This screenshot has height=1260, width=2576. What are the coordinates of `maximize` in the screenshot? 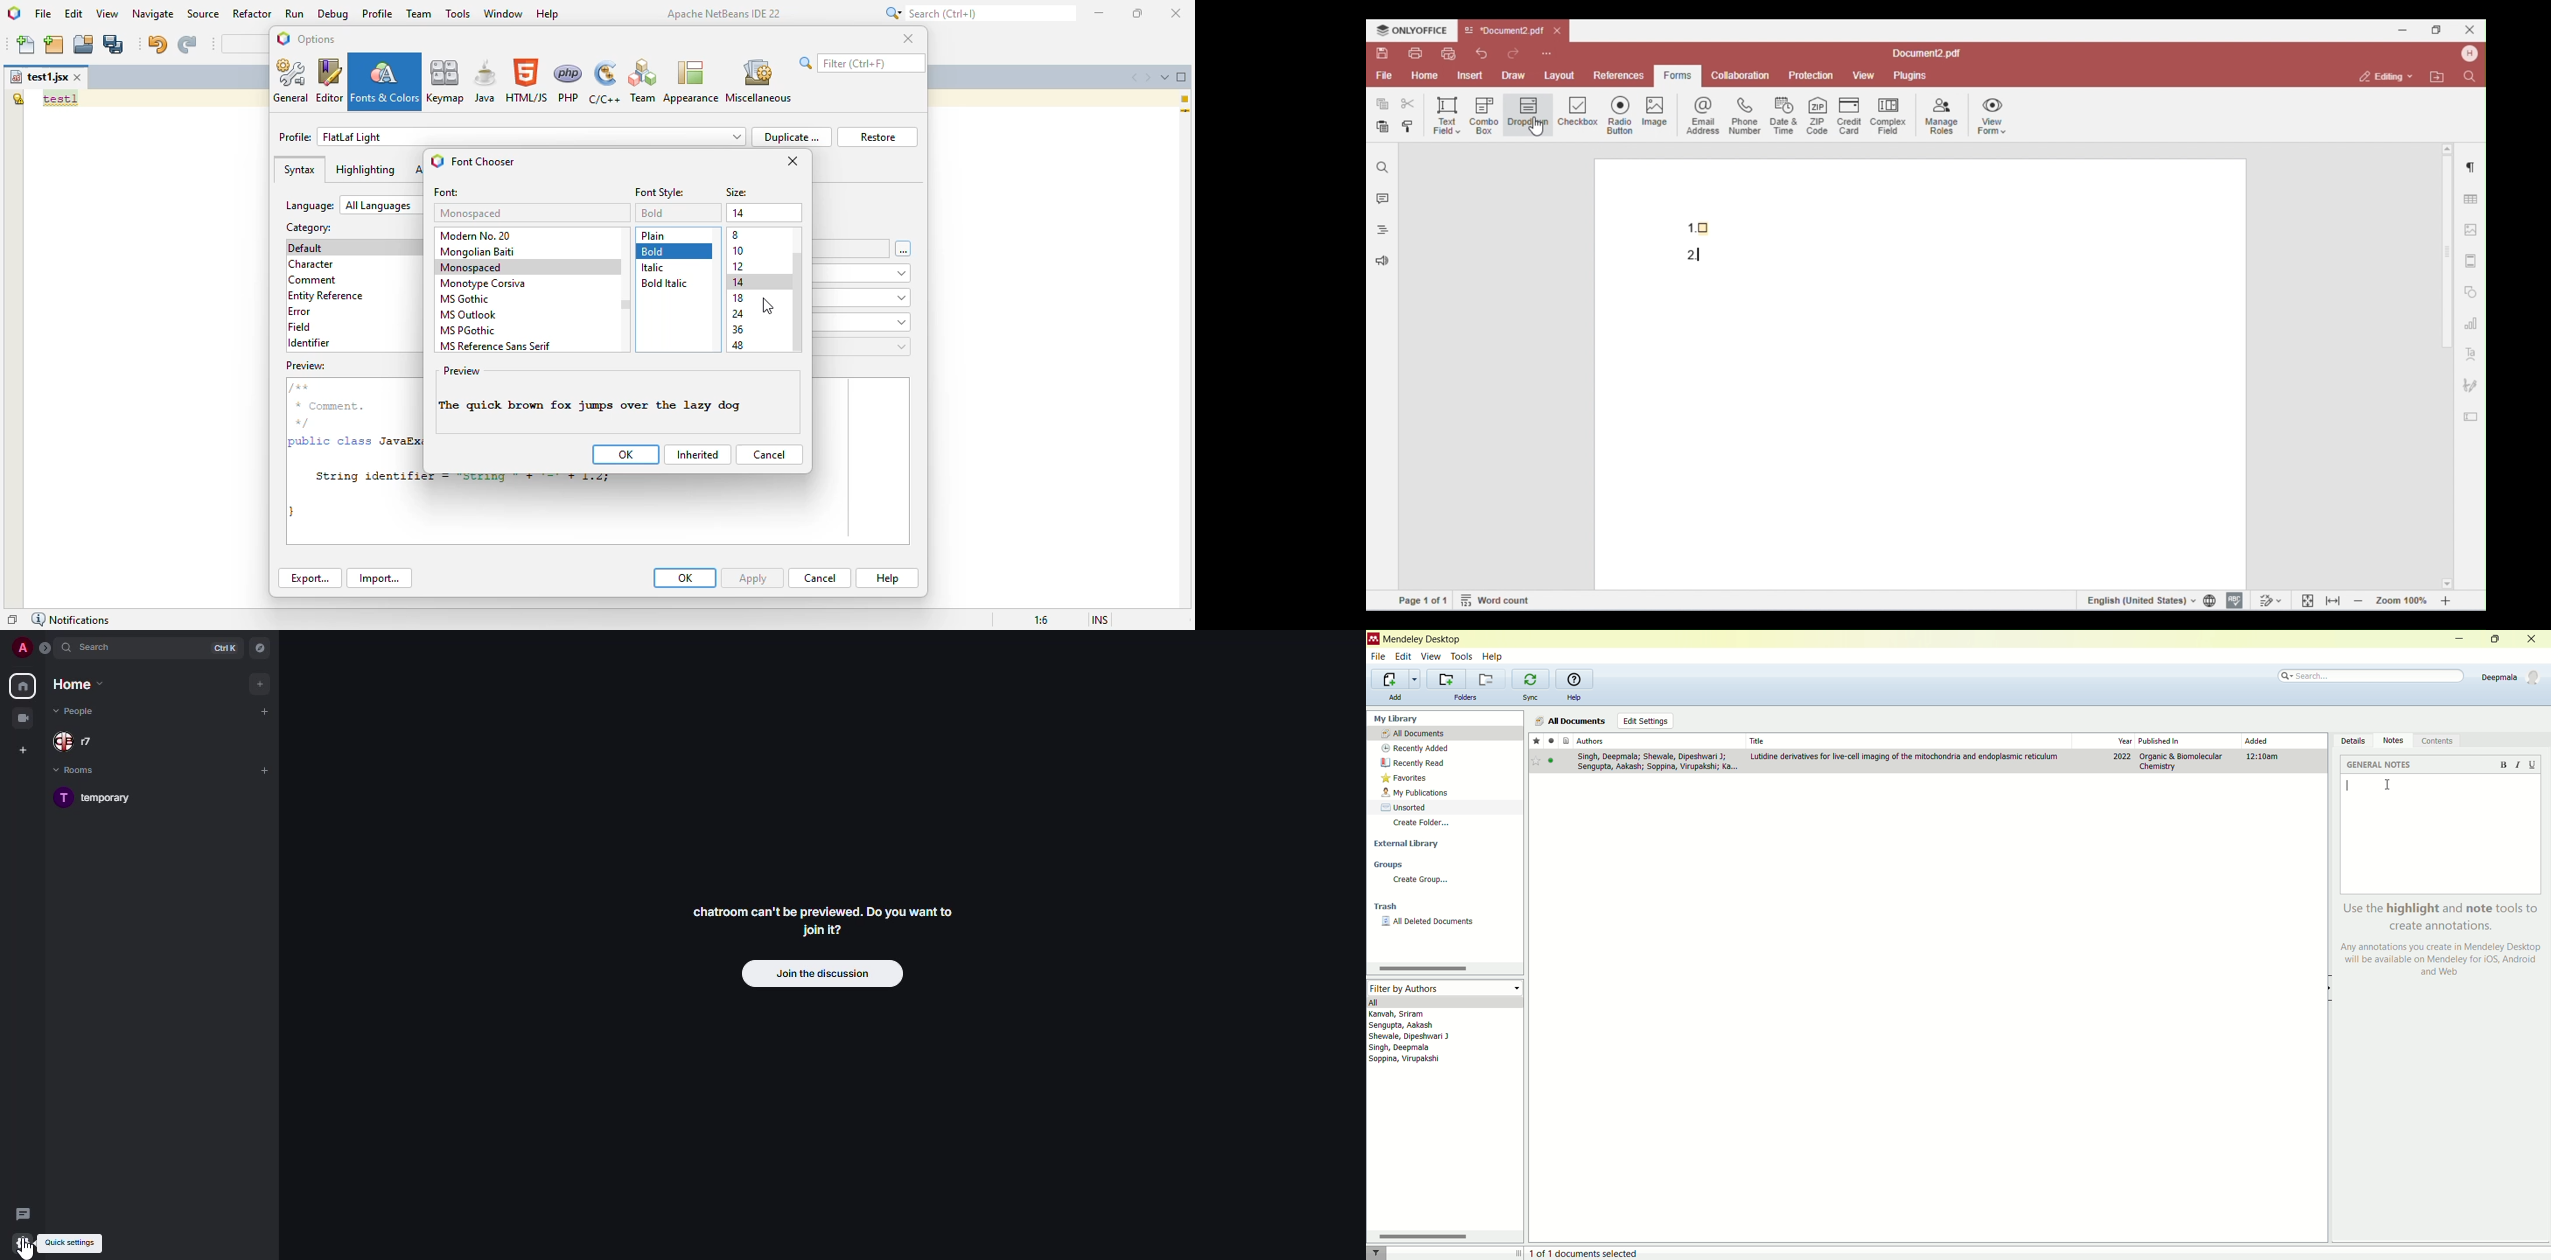 It's located at (2497, 638).